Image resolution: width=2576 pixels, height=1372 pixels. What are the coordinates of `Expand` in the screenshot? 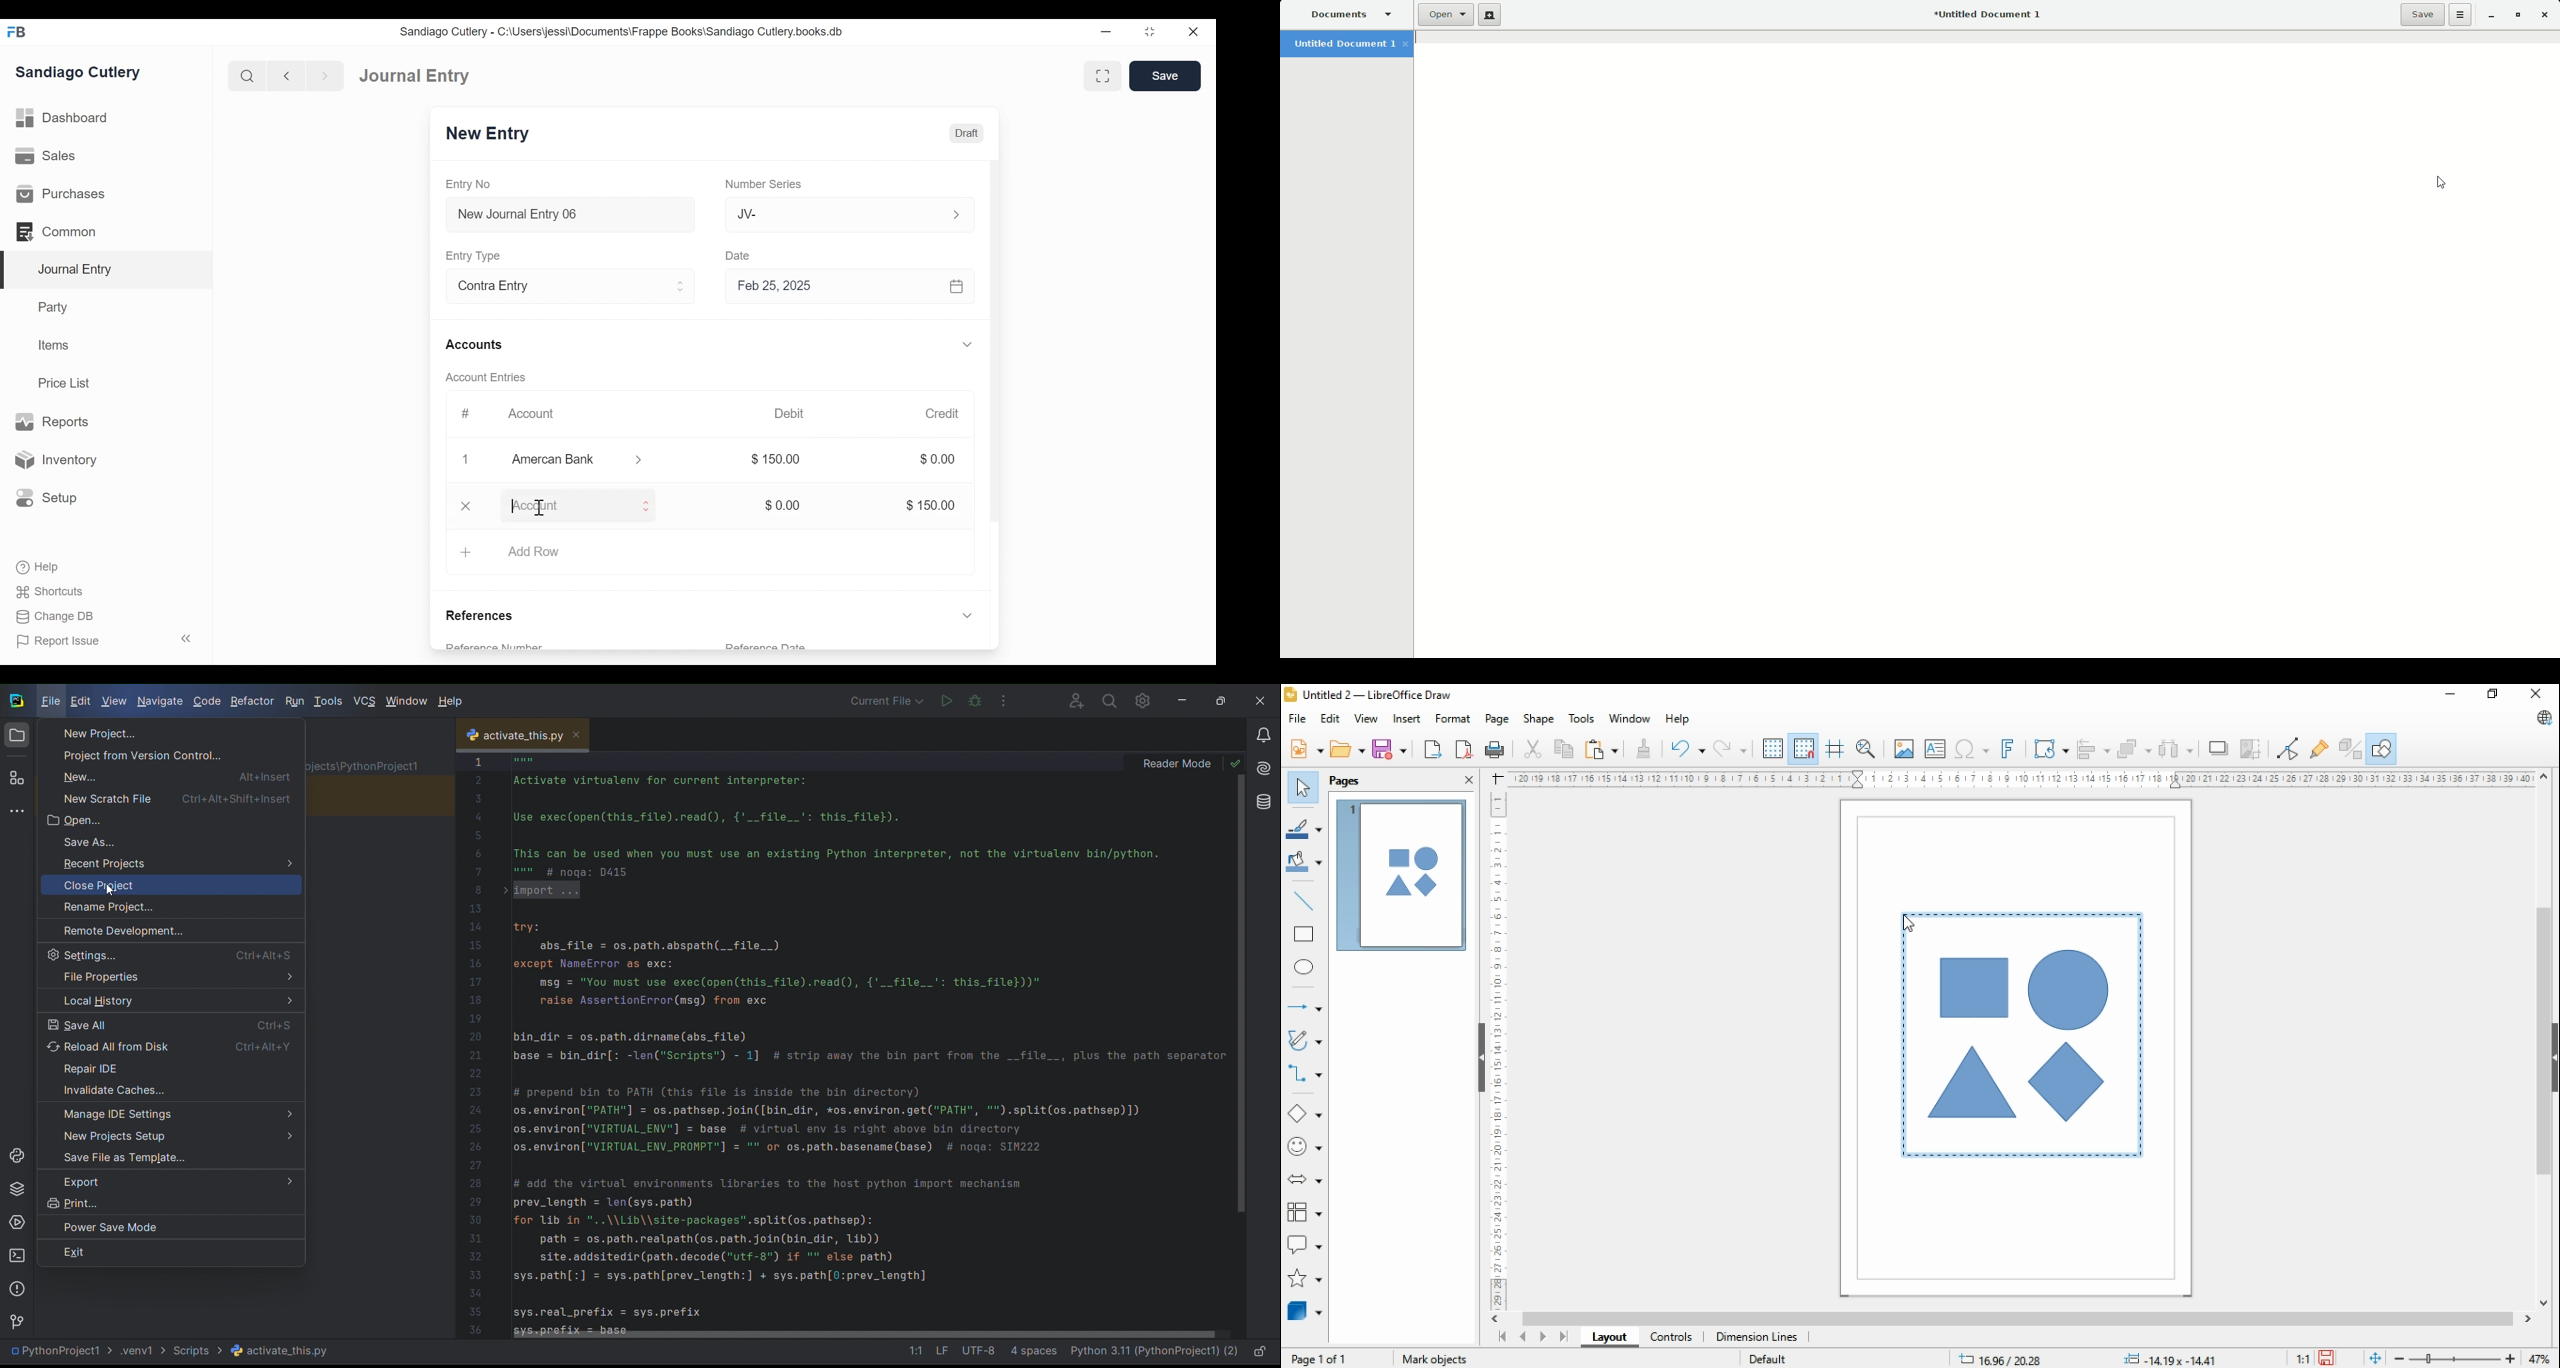 It's located at (646, 508).